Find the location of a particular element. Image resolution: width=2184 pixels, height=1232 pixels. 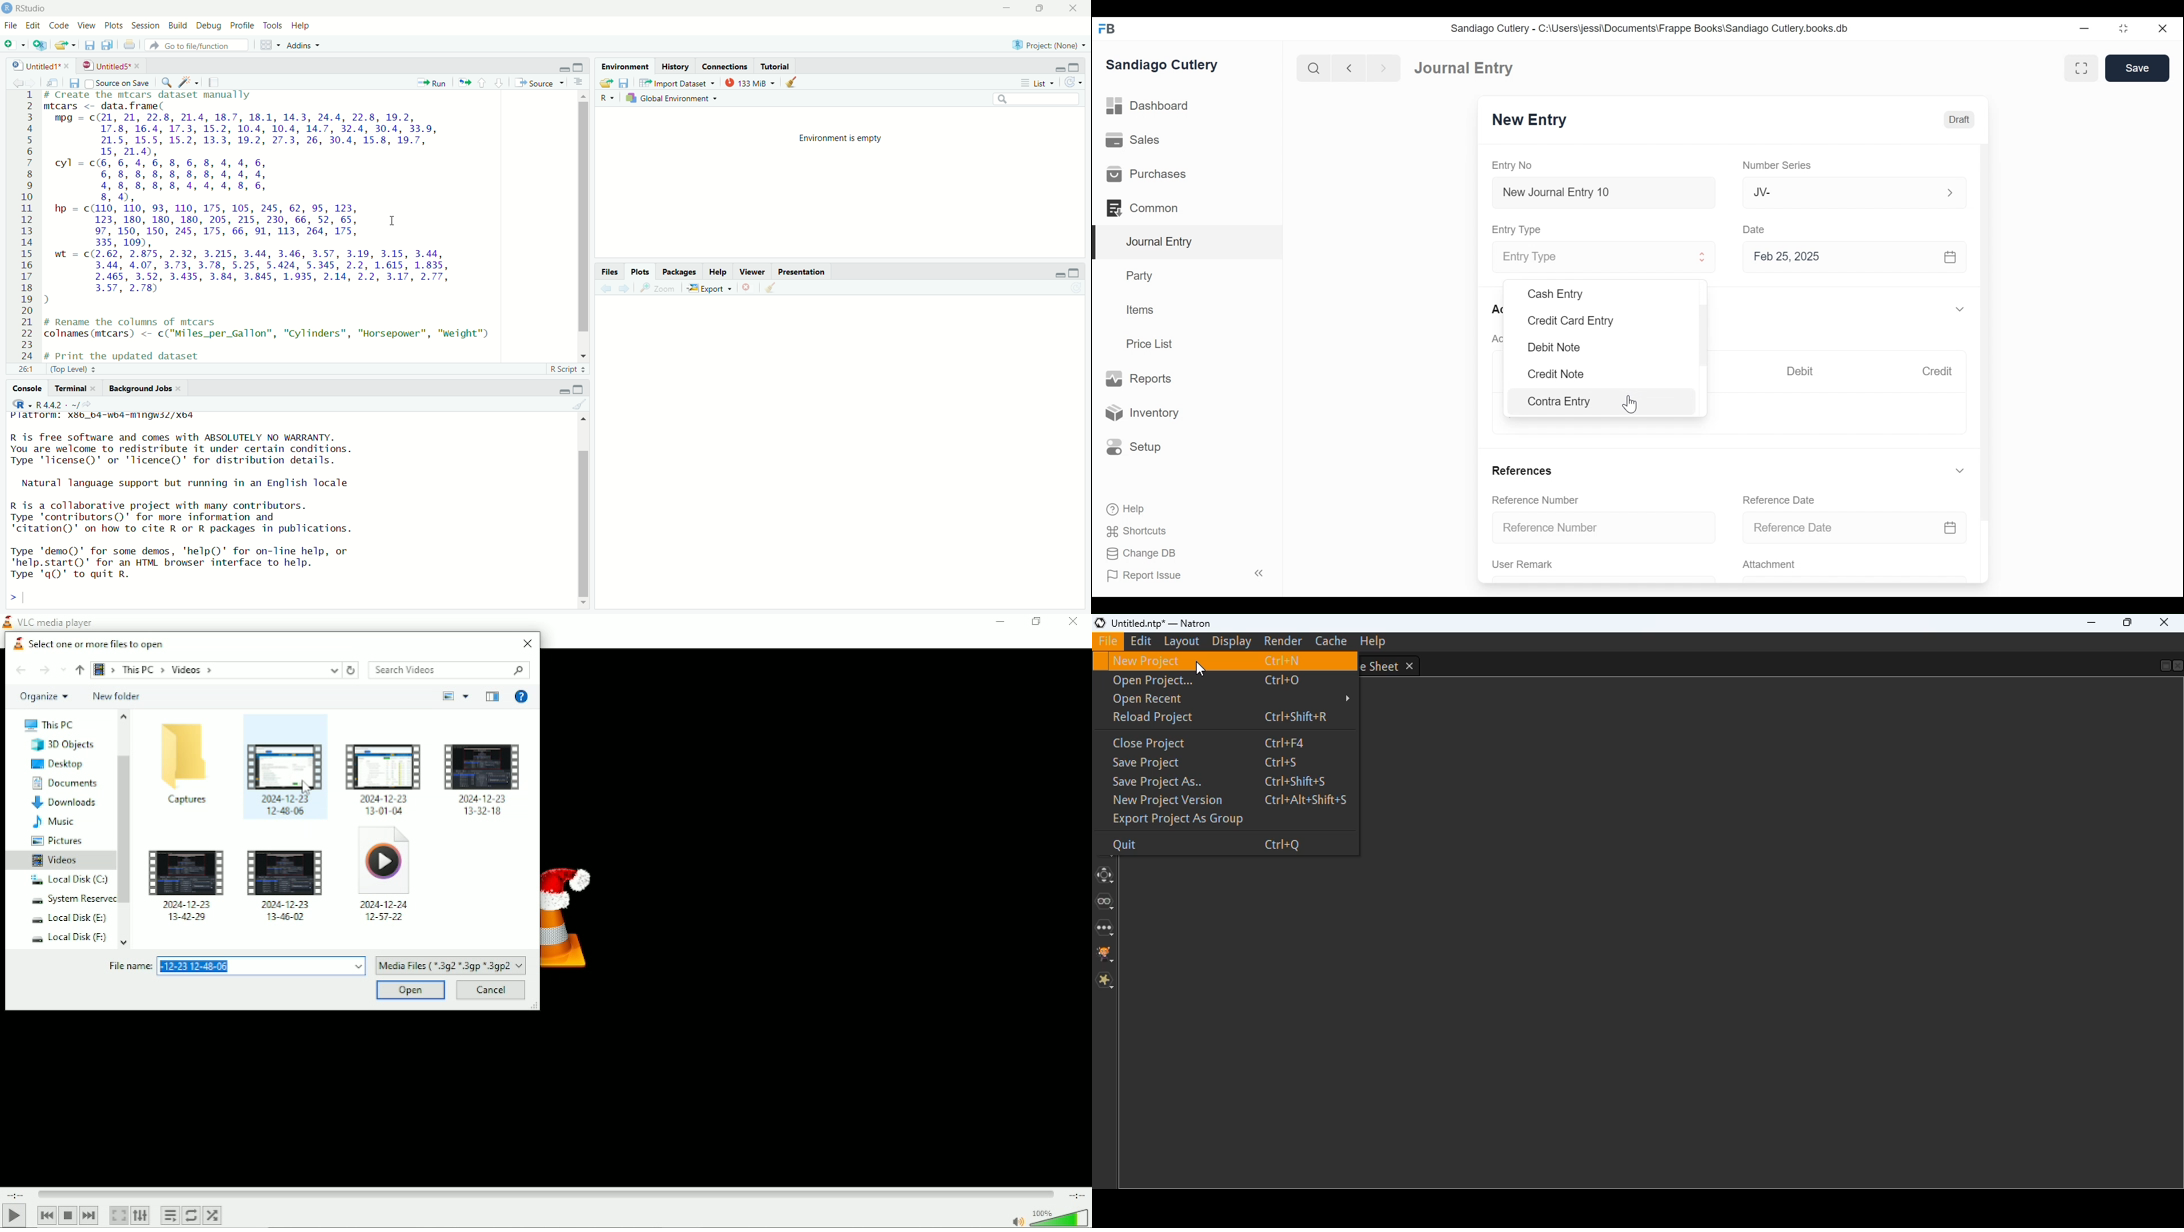

File is located at coordinates (10, 24).